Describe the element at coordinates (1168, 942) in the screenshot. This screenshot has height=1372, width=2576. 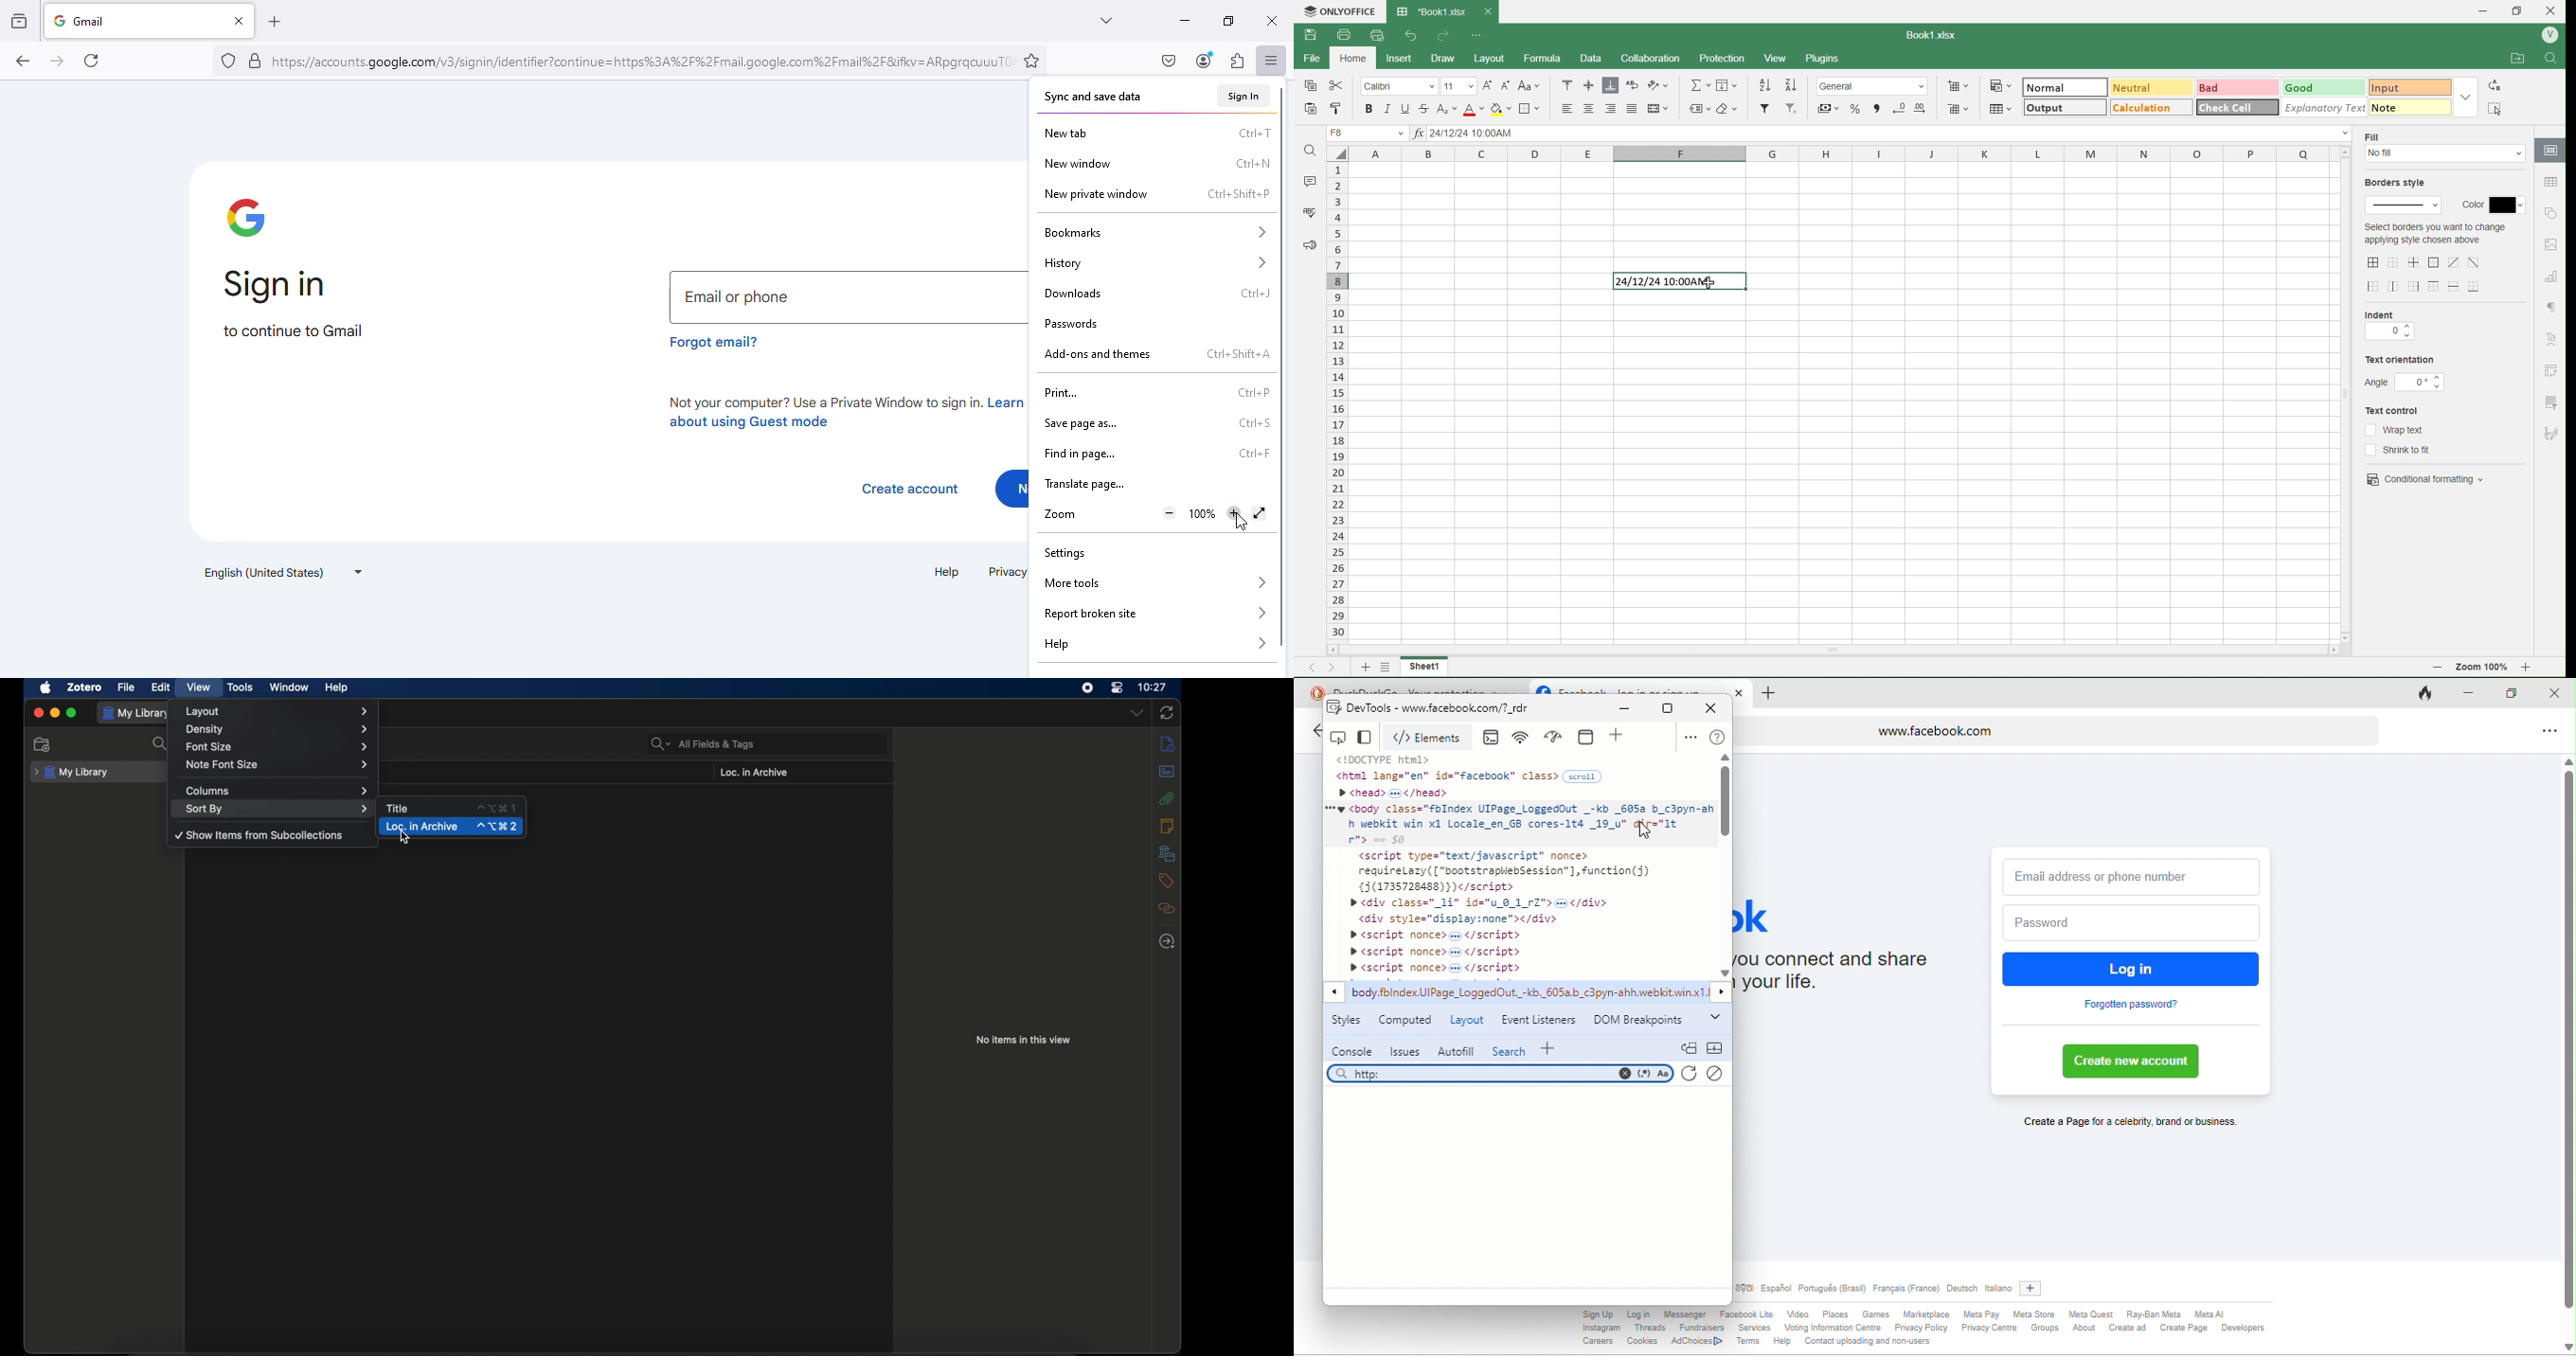
I see `locate` at that location.